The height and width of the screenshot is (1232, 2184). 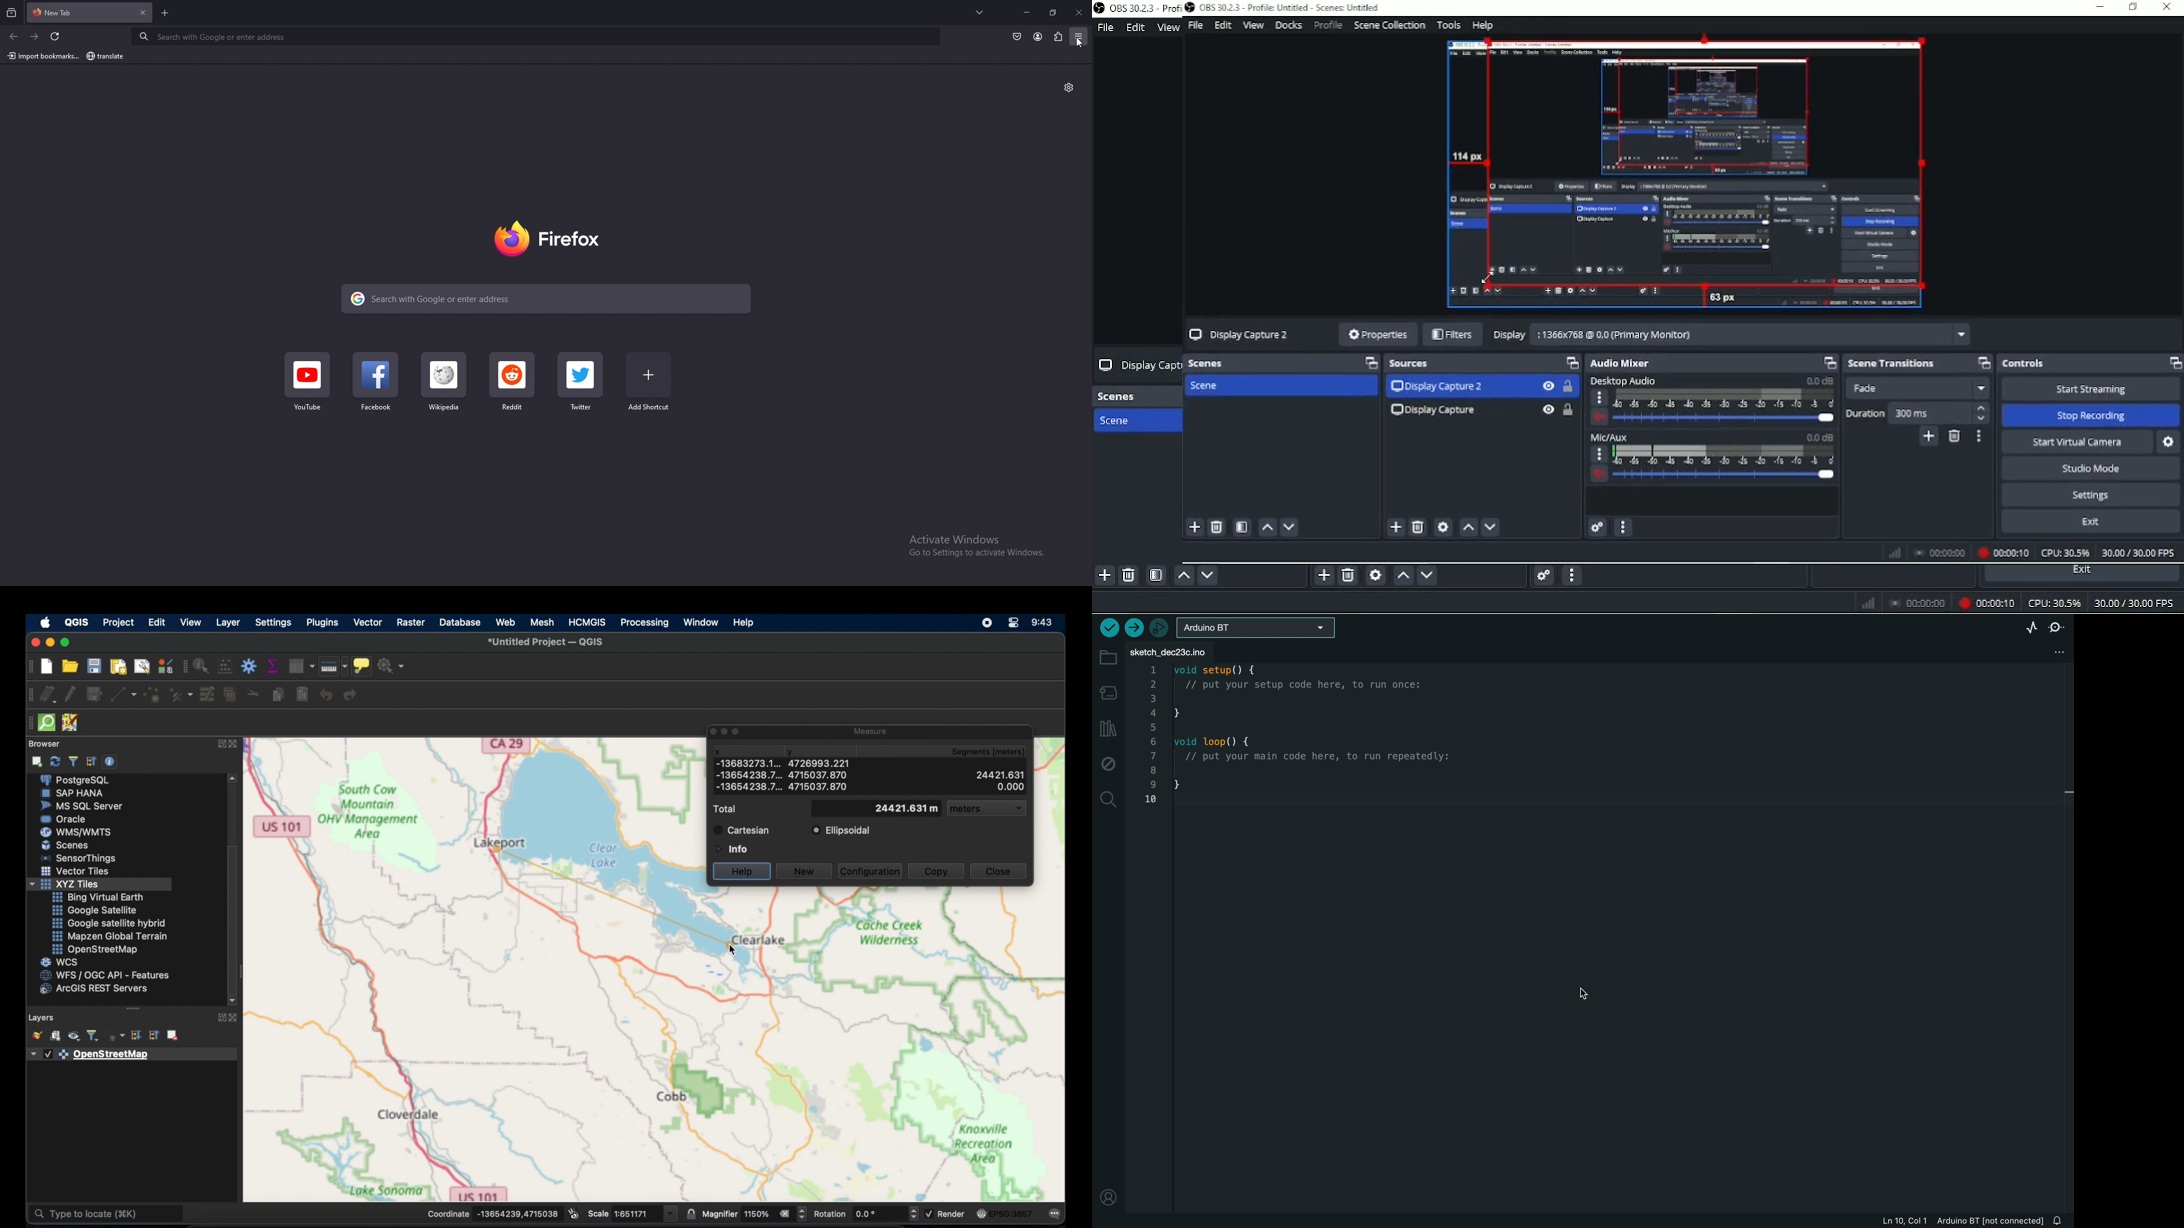 I want to click on help, so click(x=745, y=624).